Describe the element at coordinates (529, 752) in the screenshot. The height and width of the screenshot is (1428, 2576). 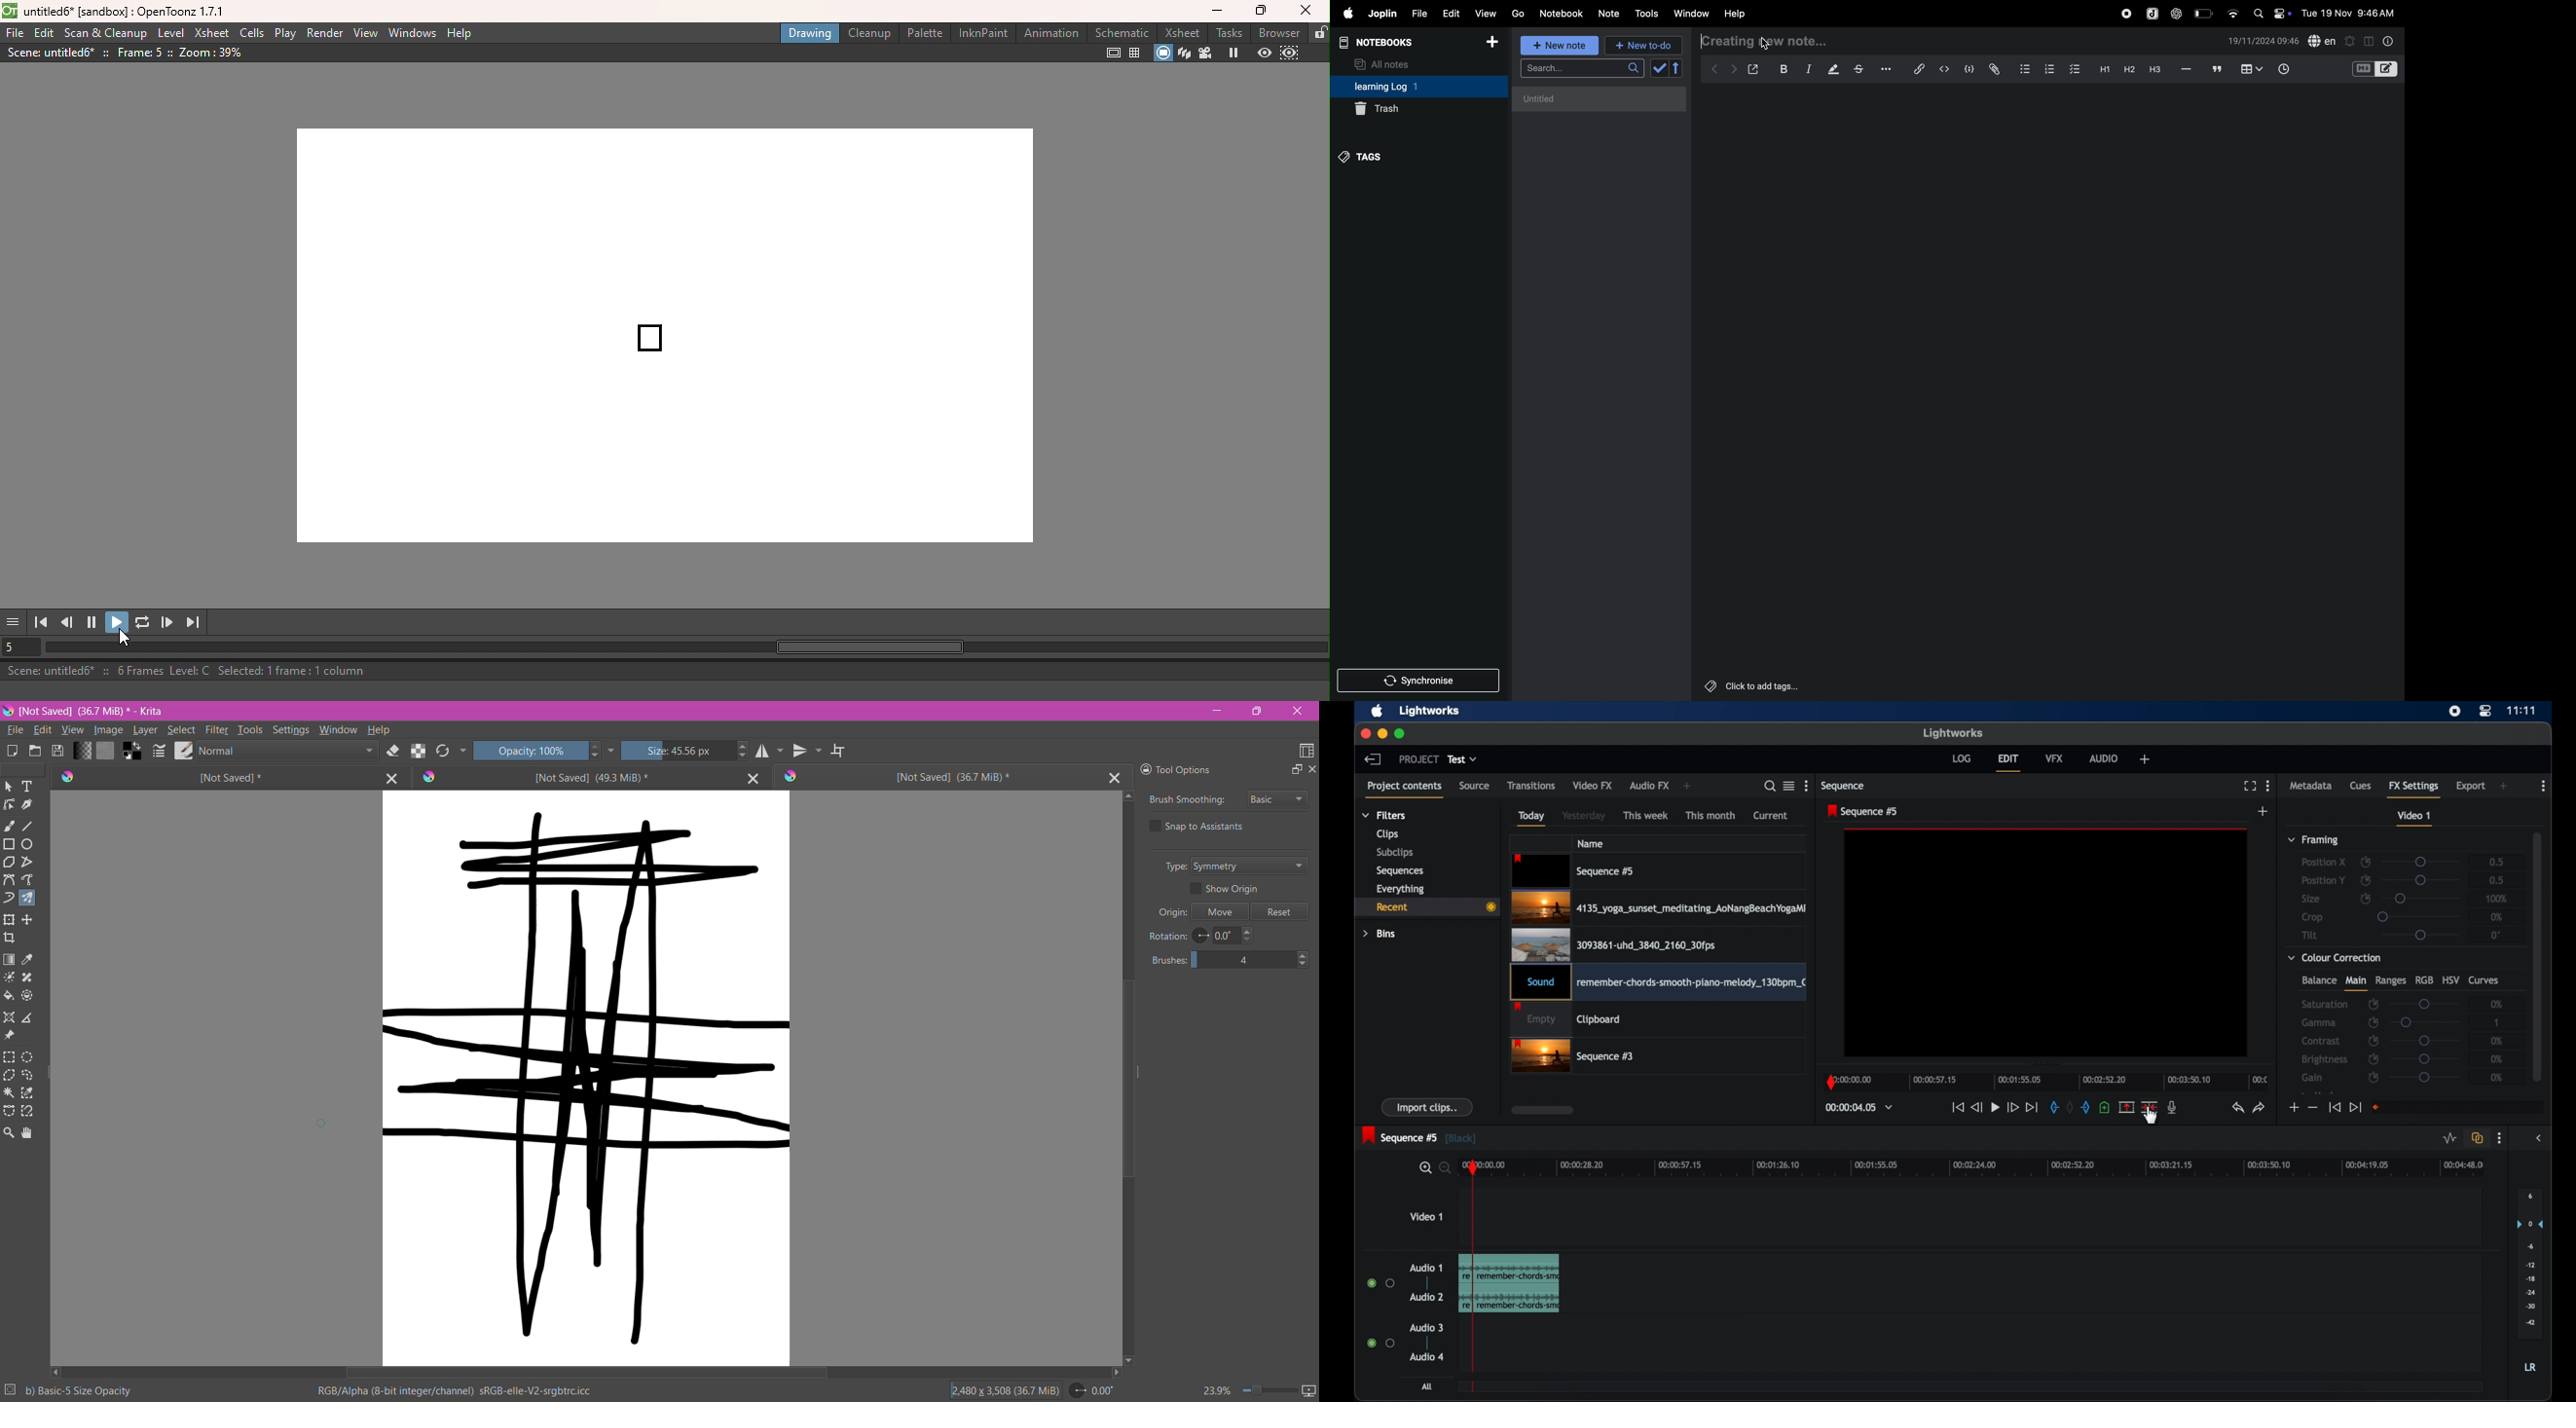
I see `Set Opacity of the Brush` at that location.